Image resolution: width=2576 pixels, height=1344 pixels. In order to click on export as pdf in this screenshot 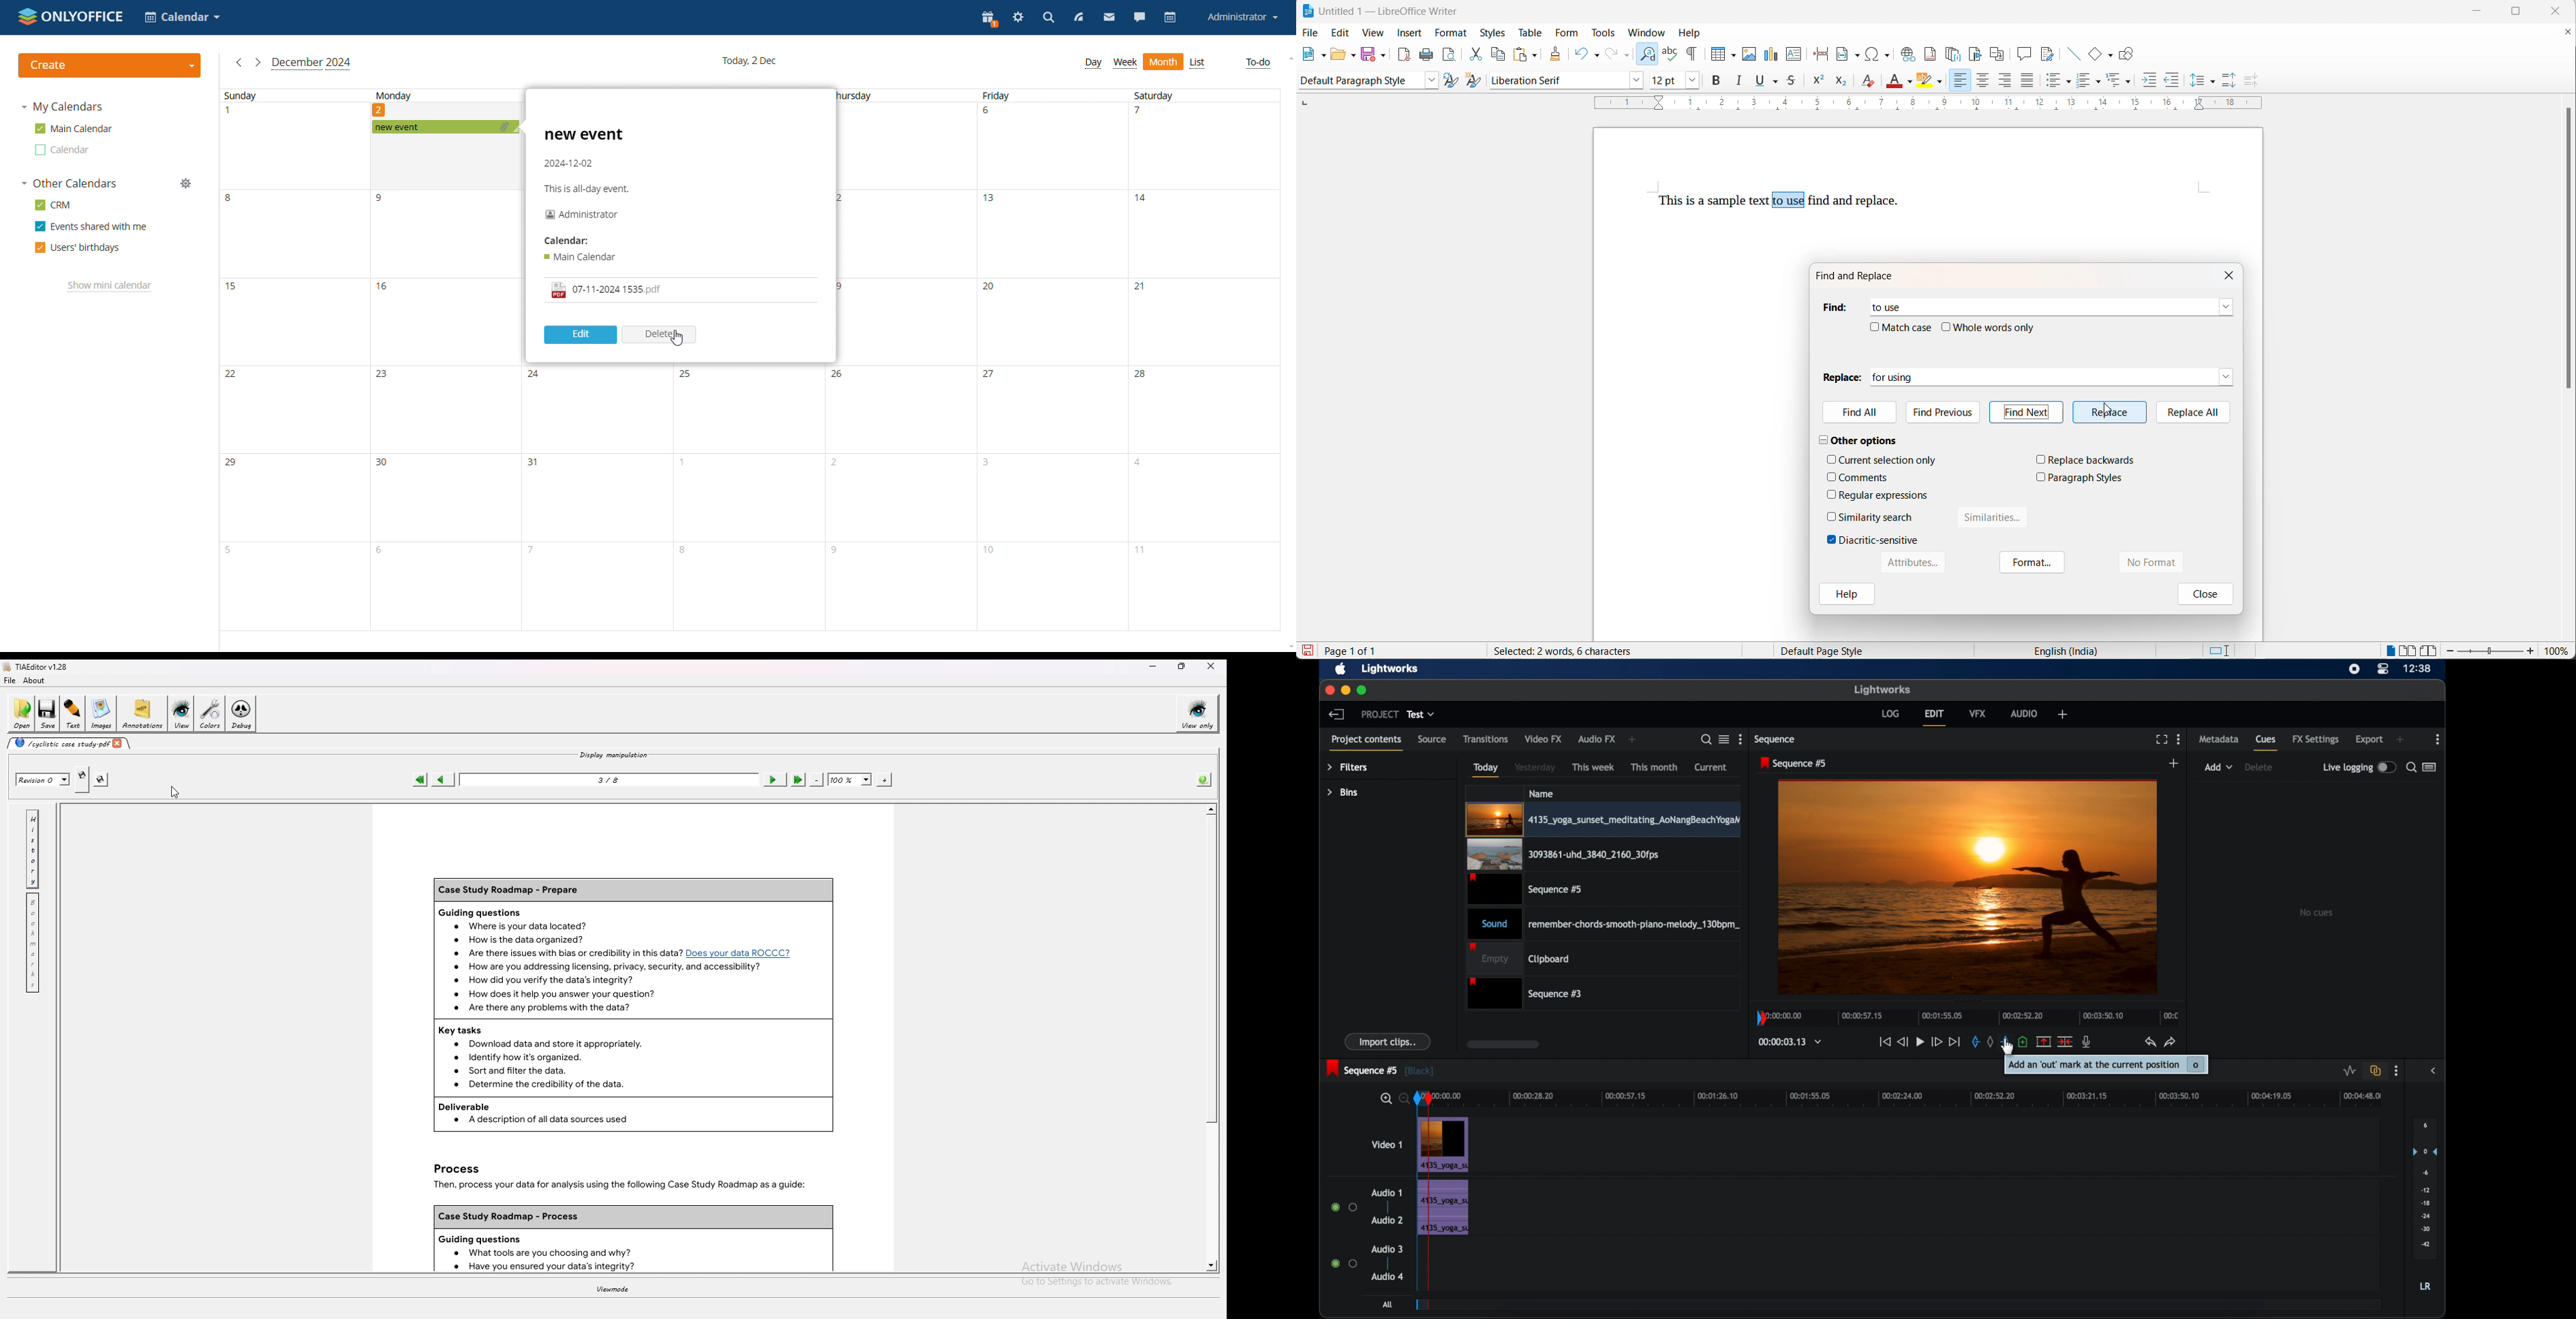, I will do `click(1404, 54)`.